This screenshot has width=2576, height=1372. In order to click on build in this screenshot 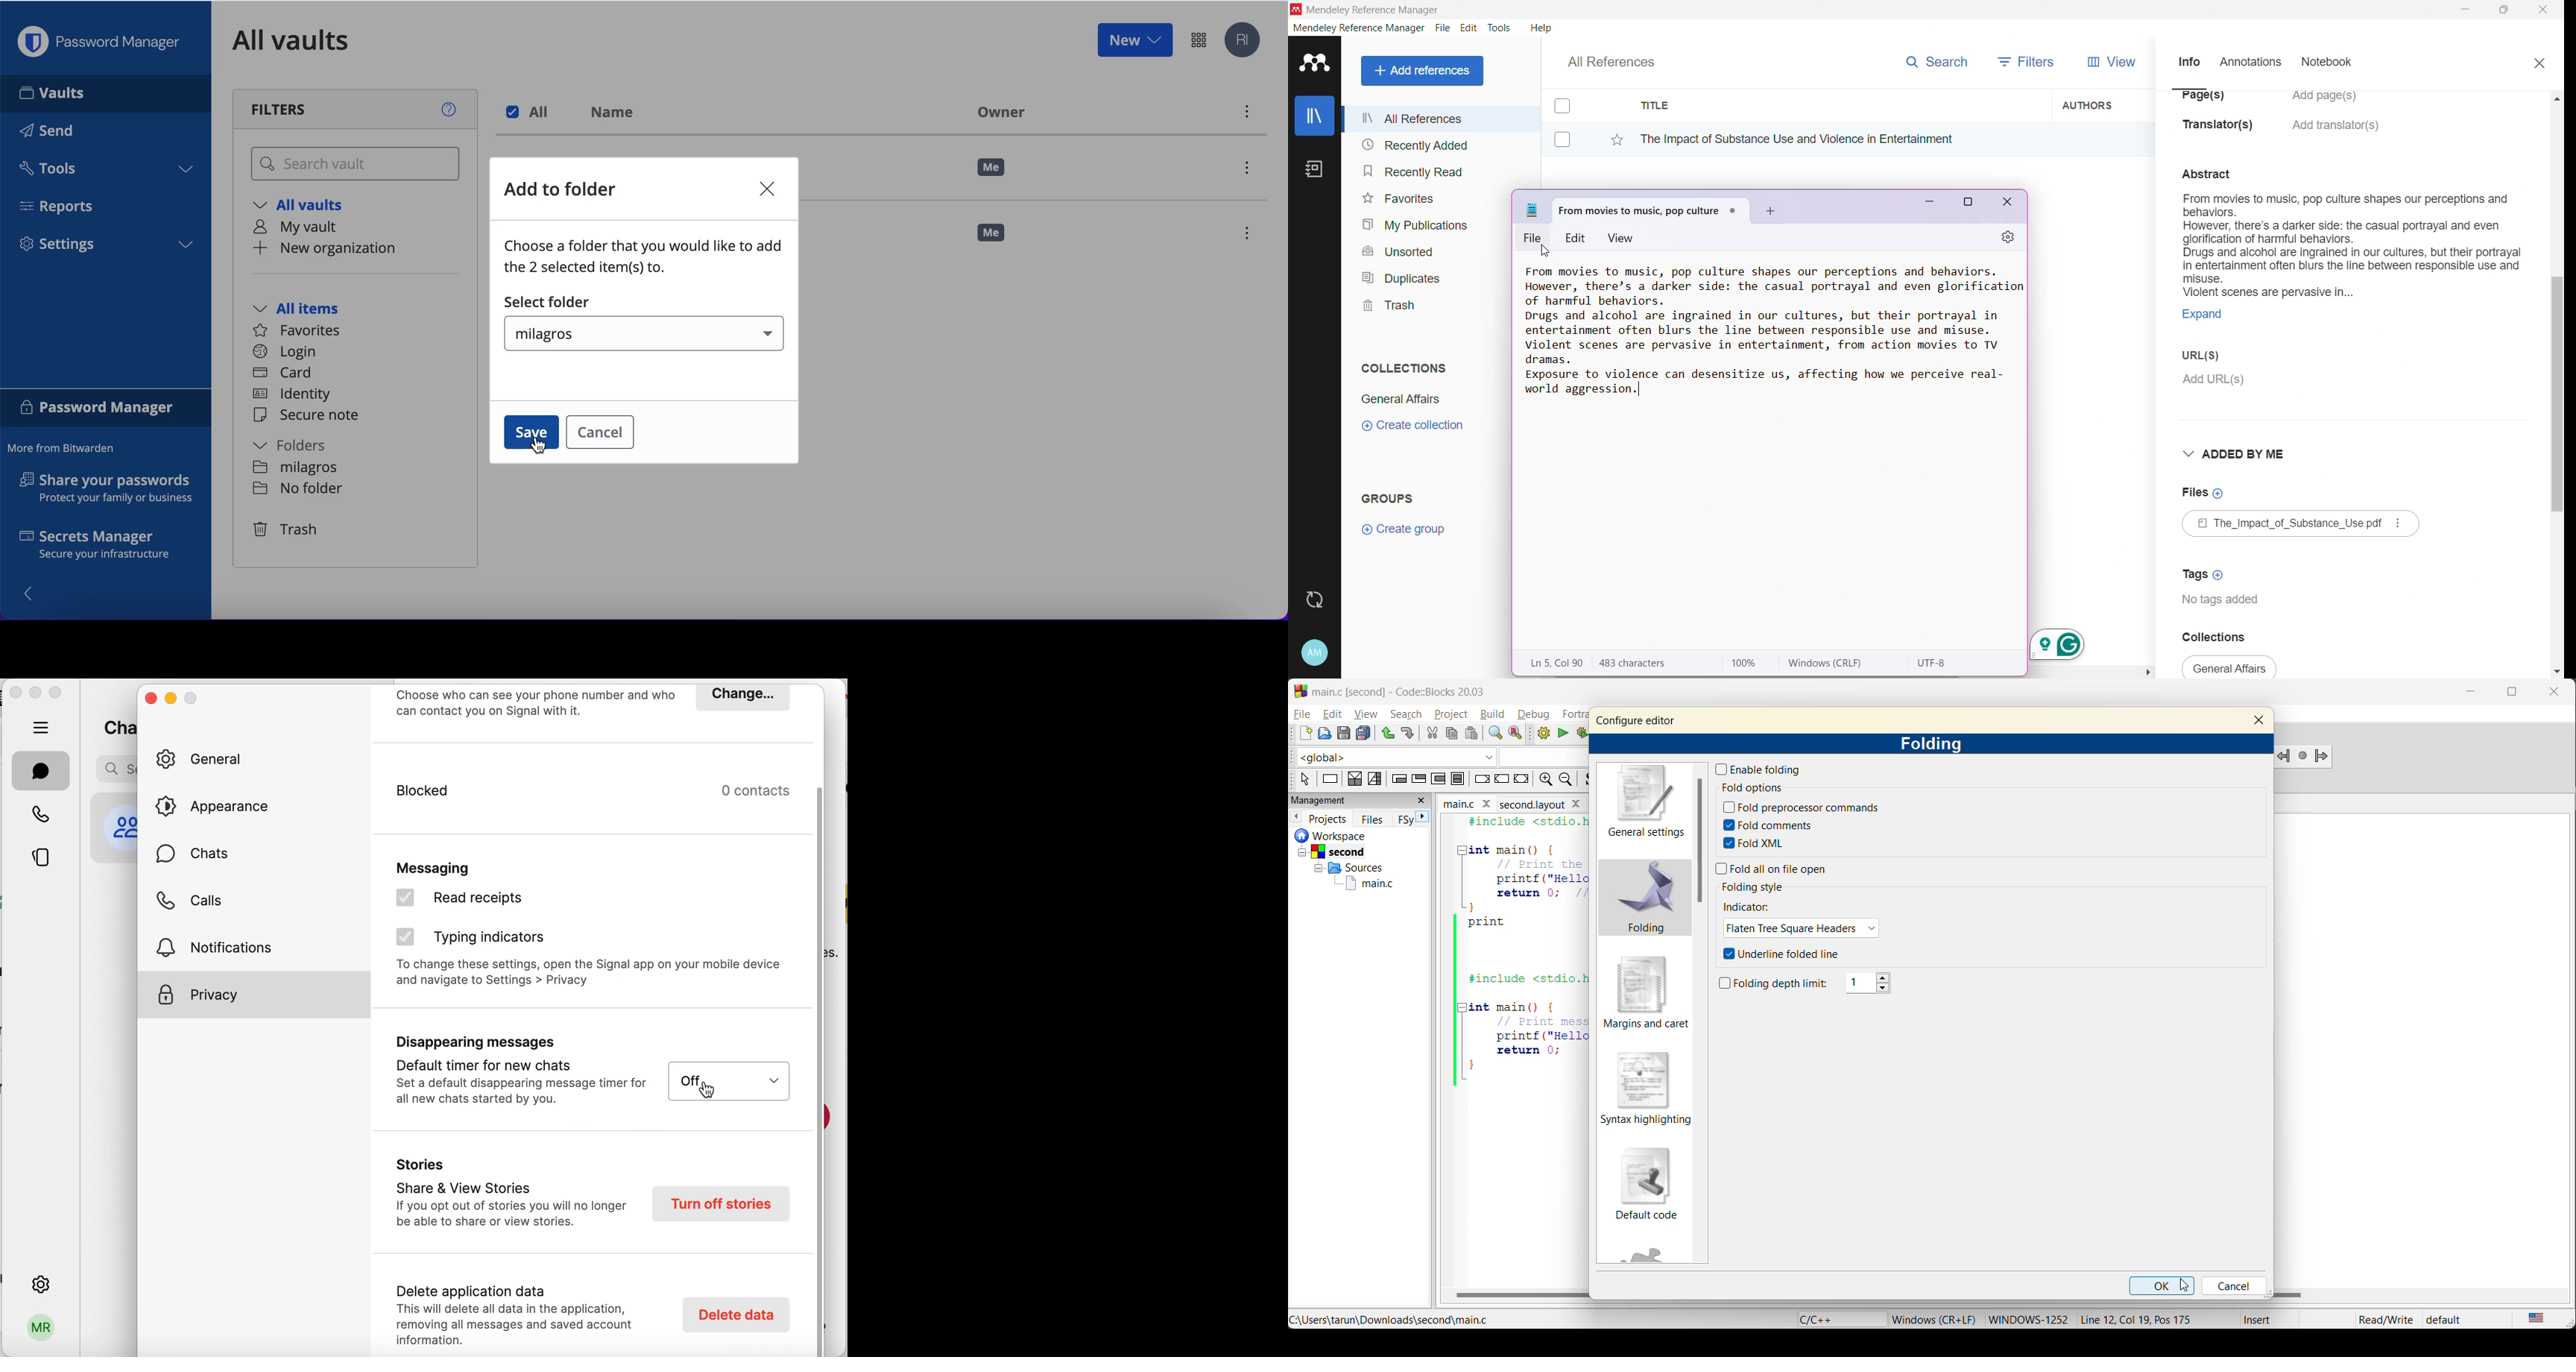, I will do `click(1493, 714)`.